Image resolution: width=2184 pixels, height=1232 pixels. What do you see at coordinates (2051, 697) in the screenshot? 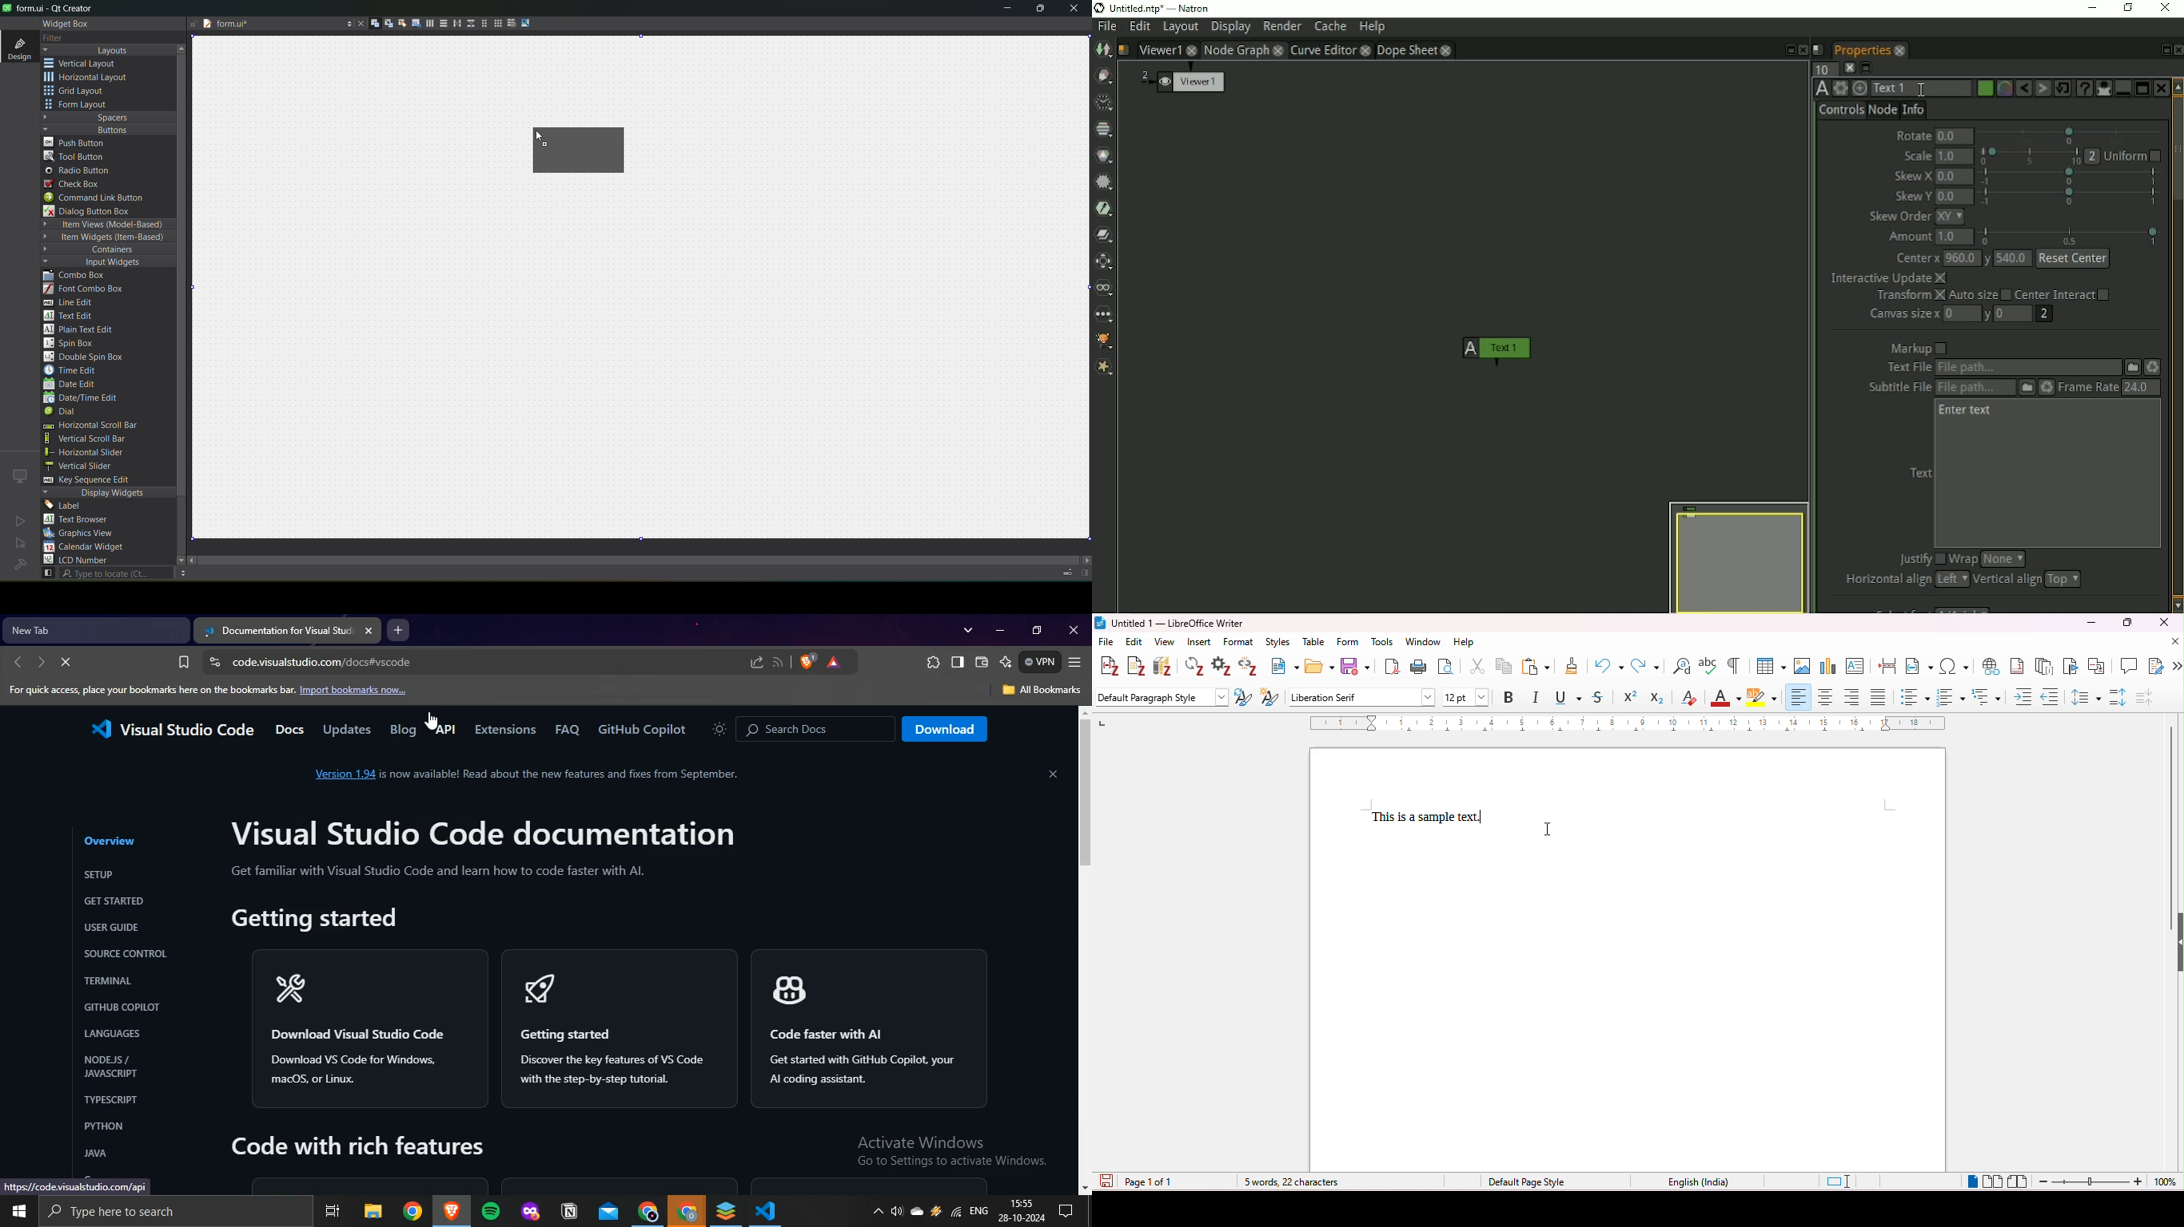
I see `decrease indent` at bounding box center [2051, 697].